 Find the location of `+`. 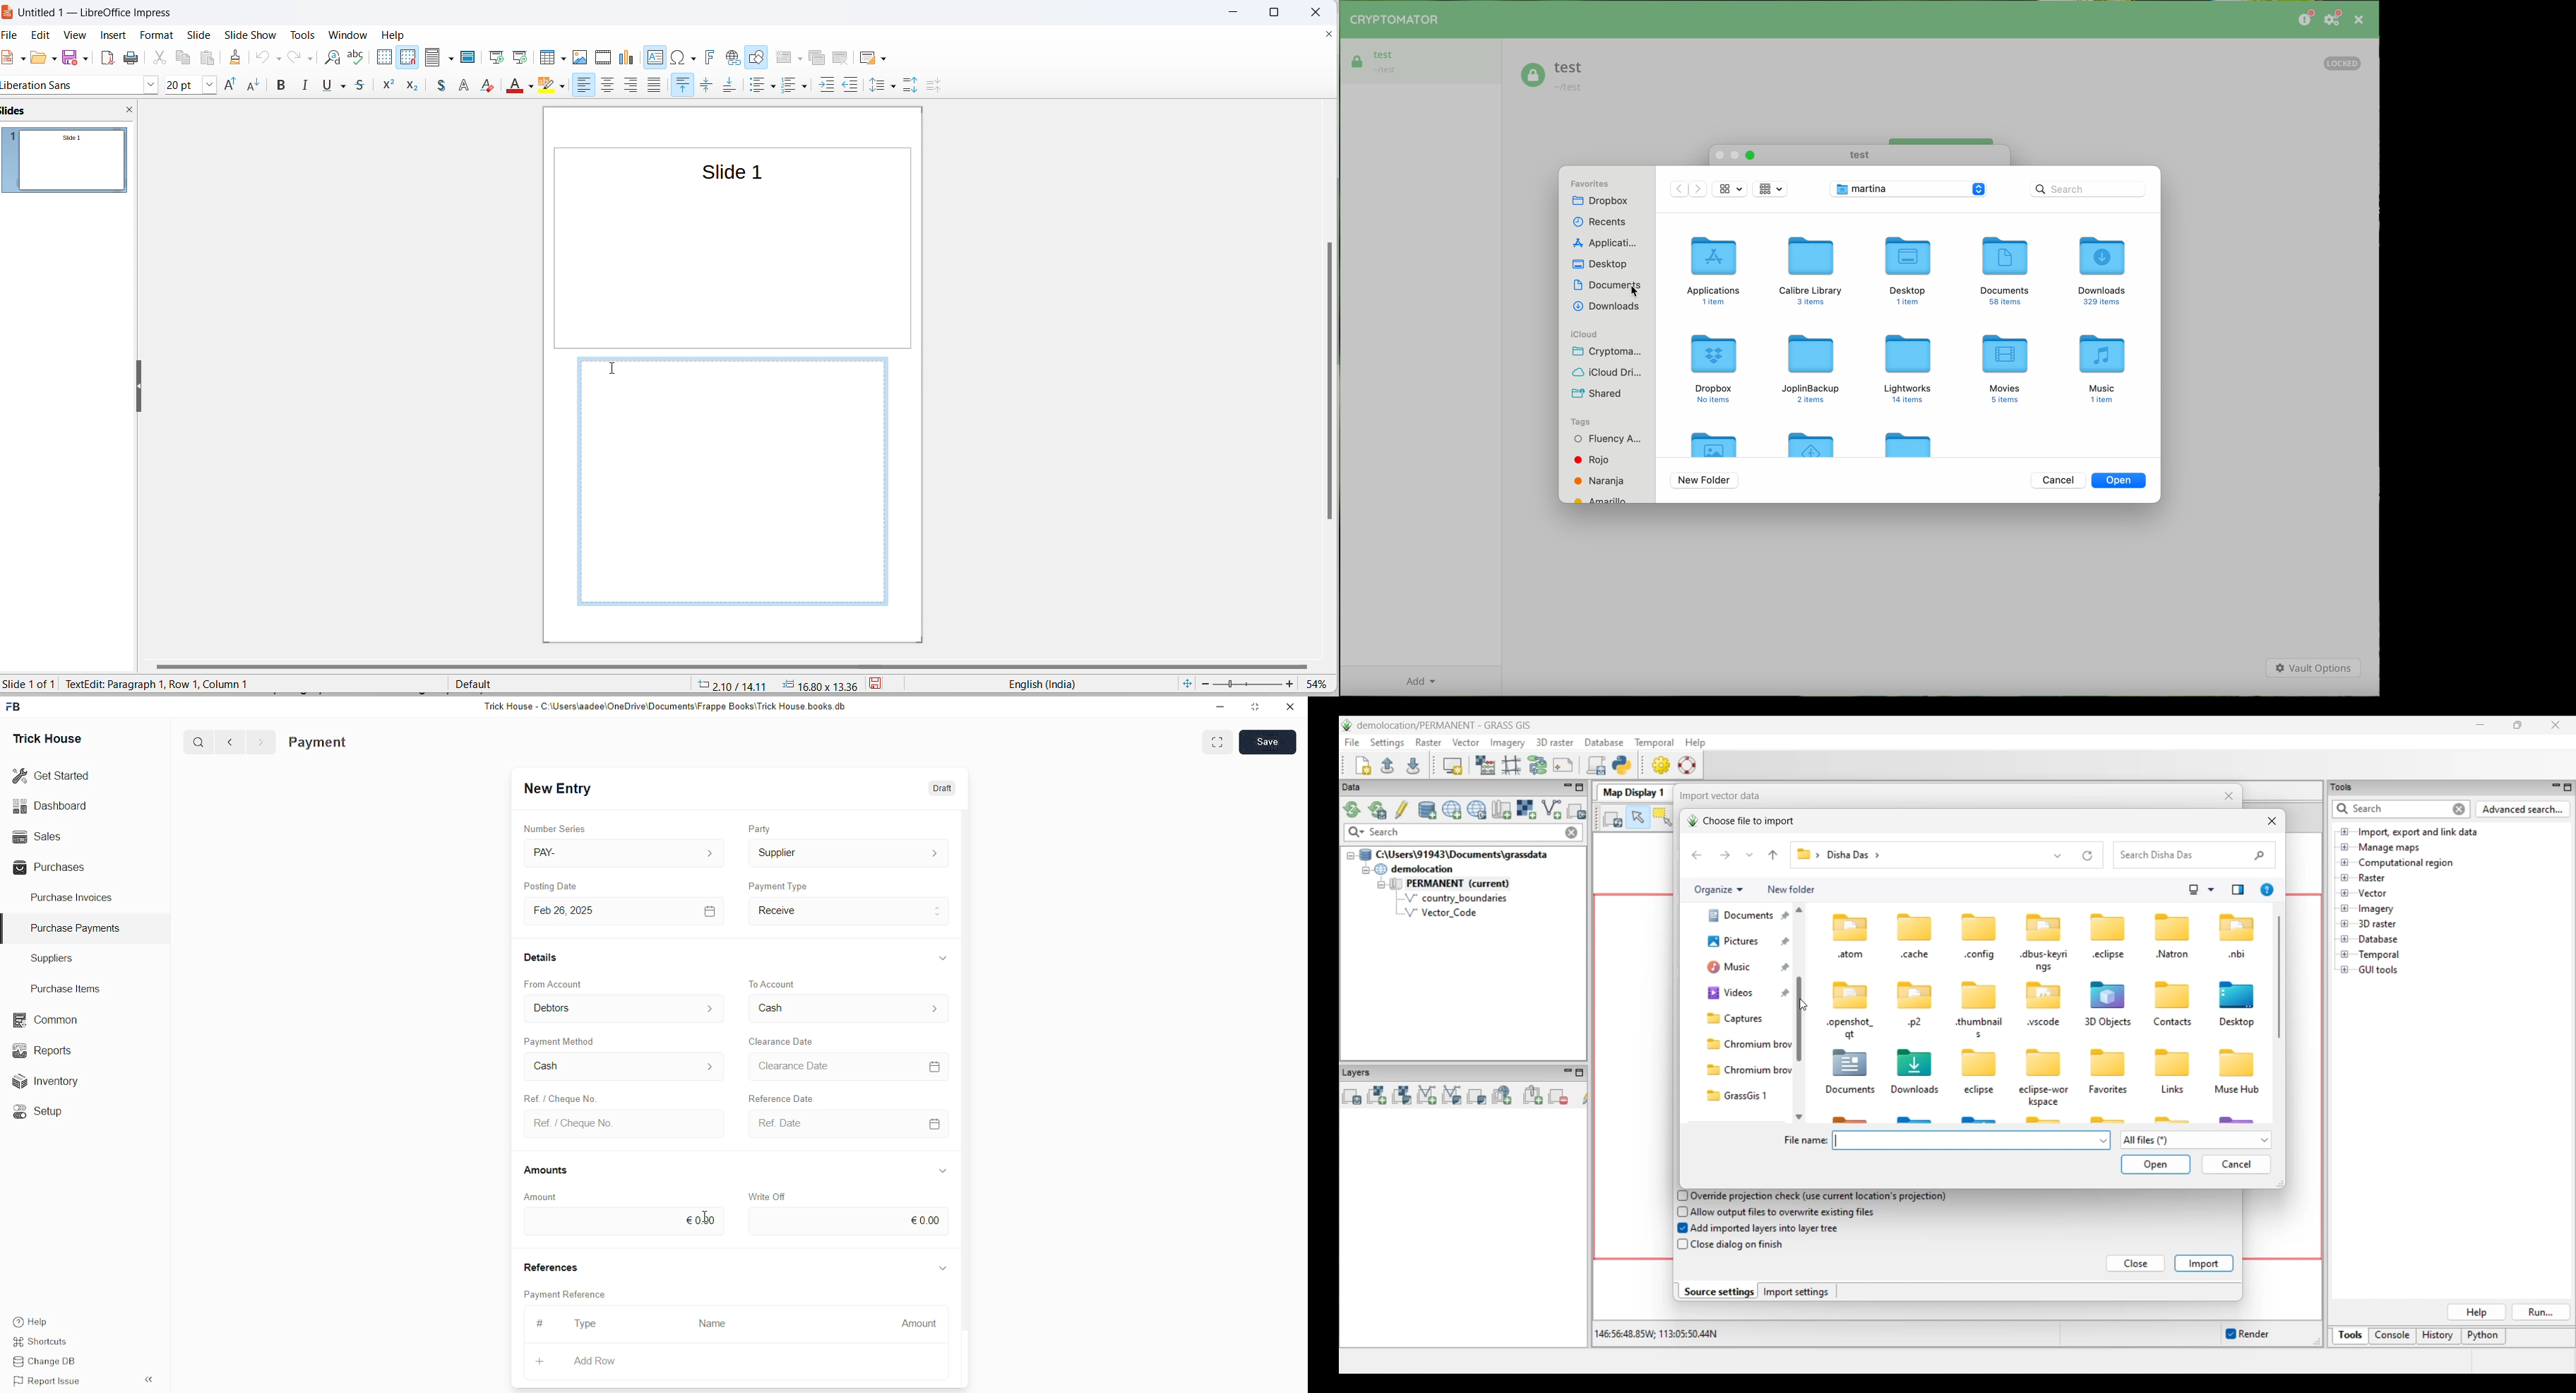

+ is located at coordinates (539, 1362).